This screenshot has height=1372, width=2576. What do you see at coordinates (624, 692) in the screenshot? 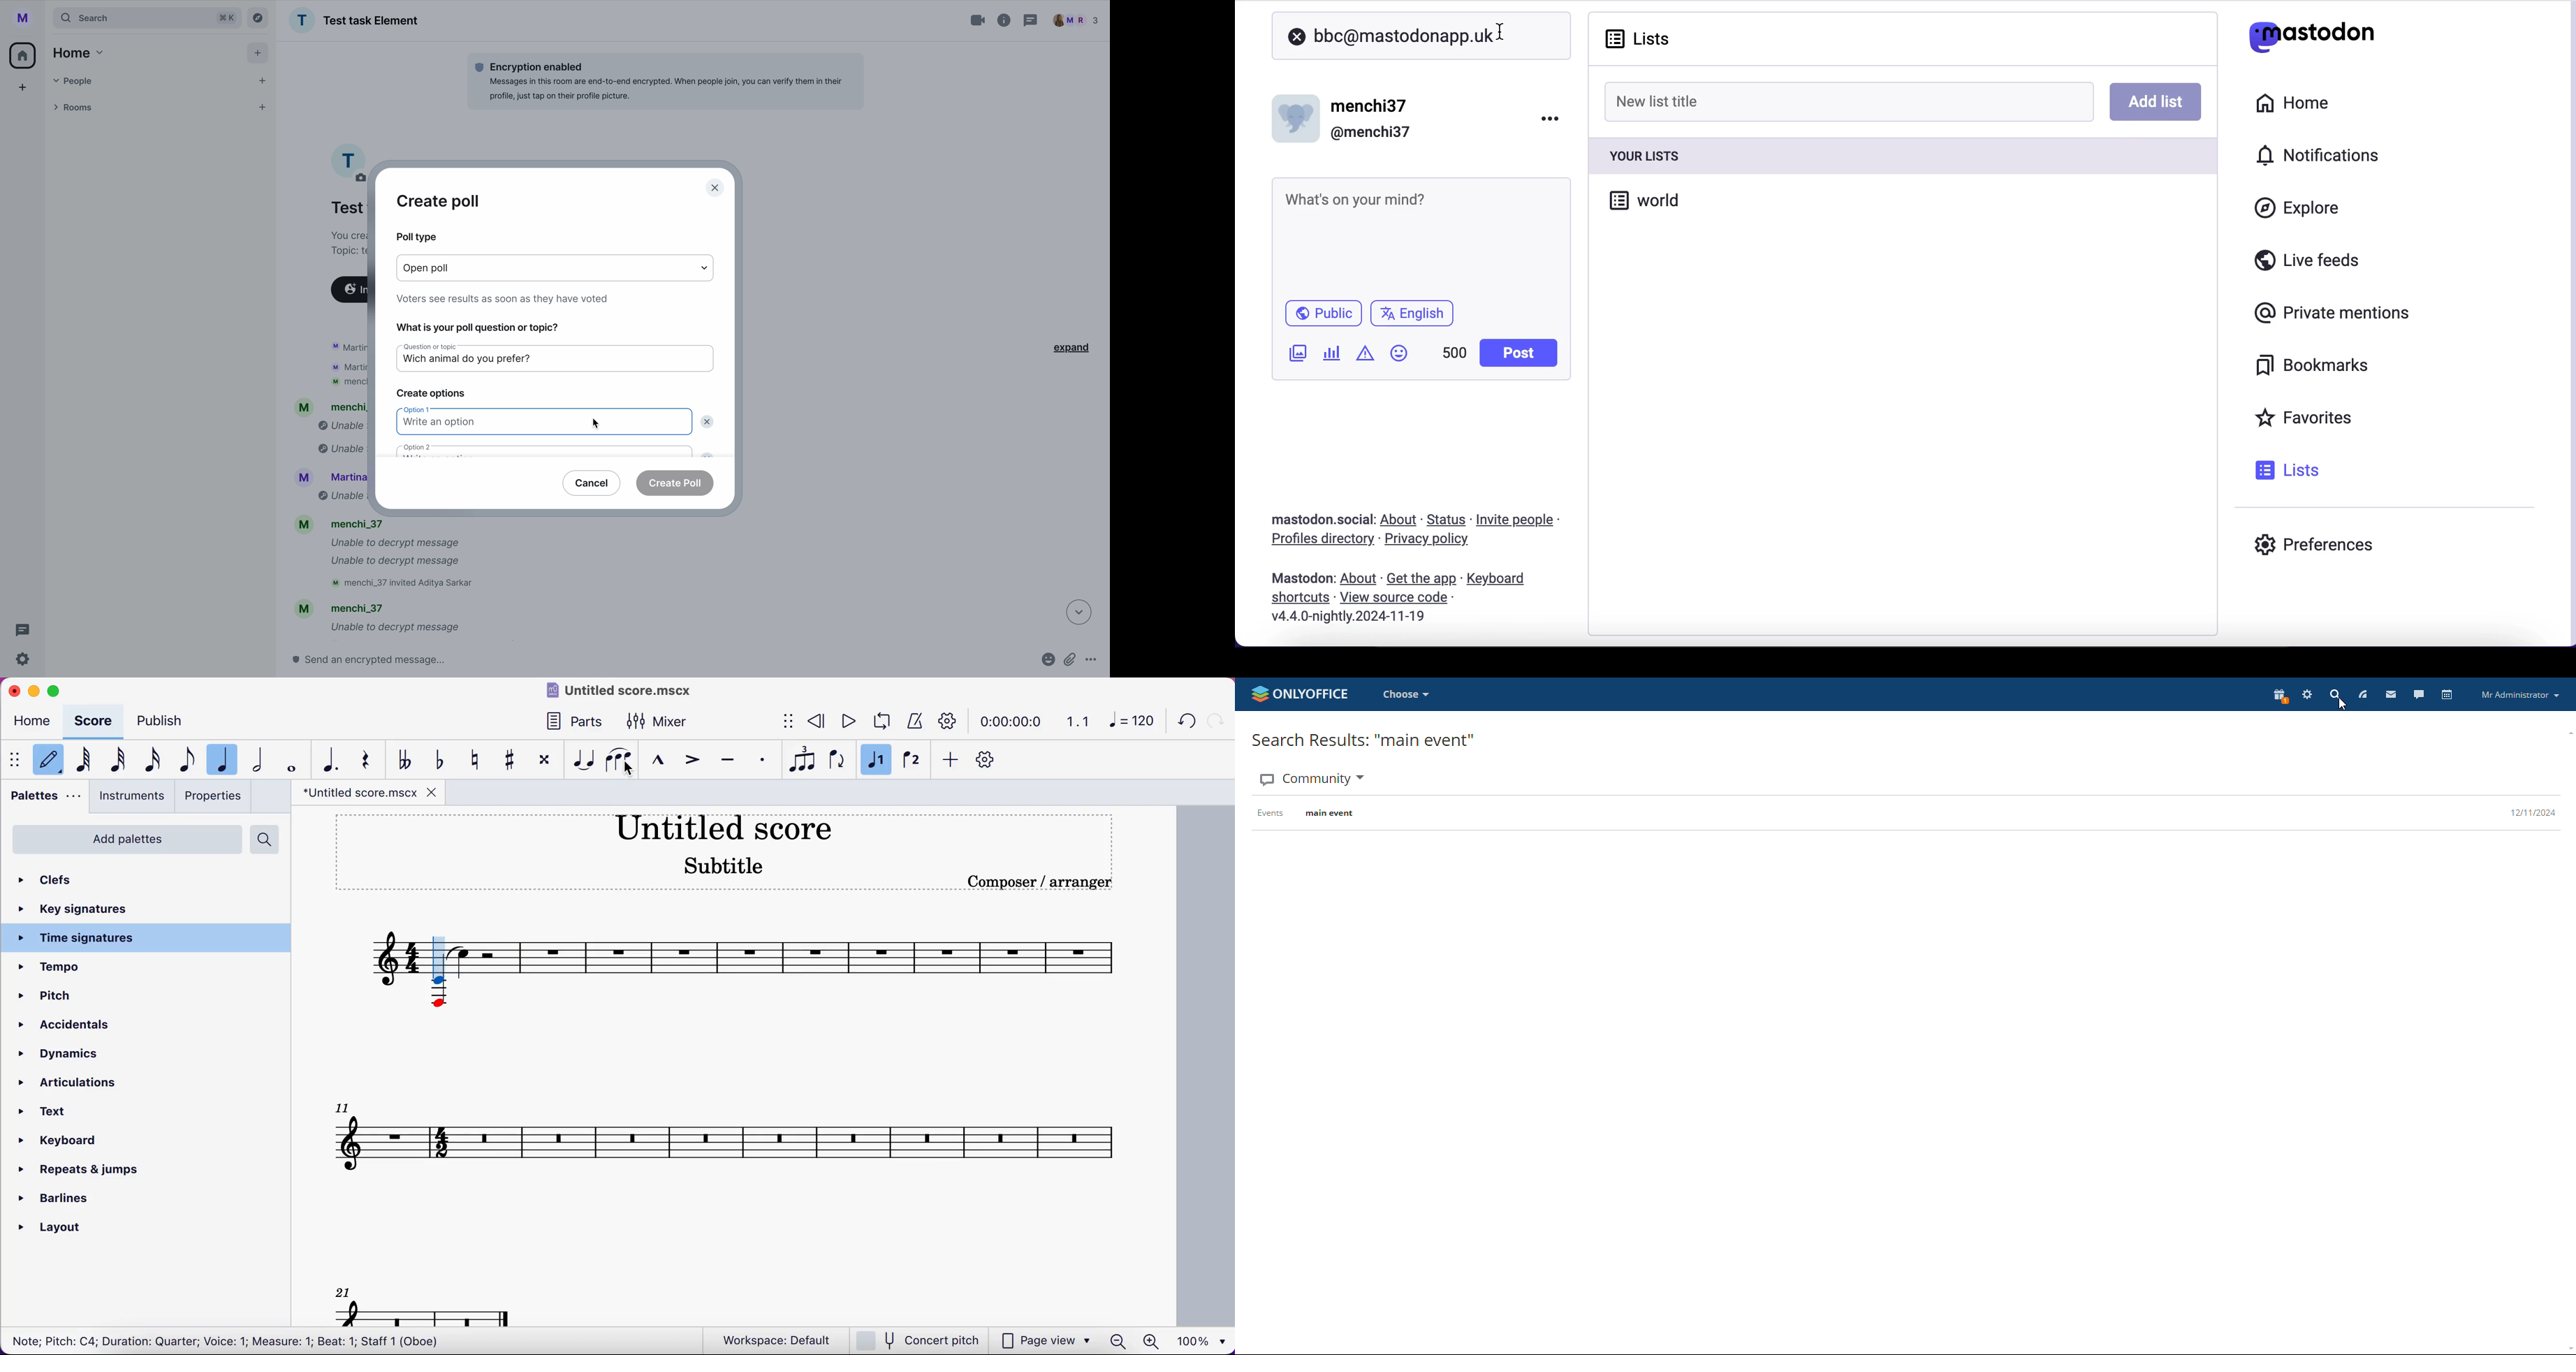
I see `untitled score.mscx` at bounding box center [624, 692].